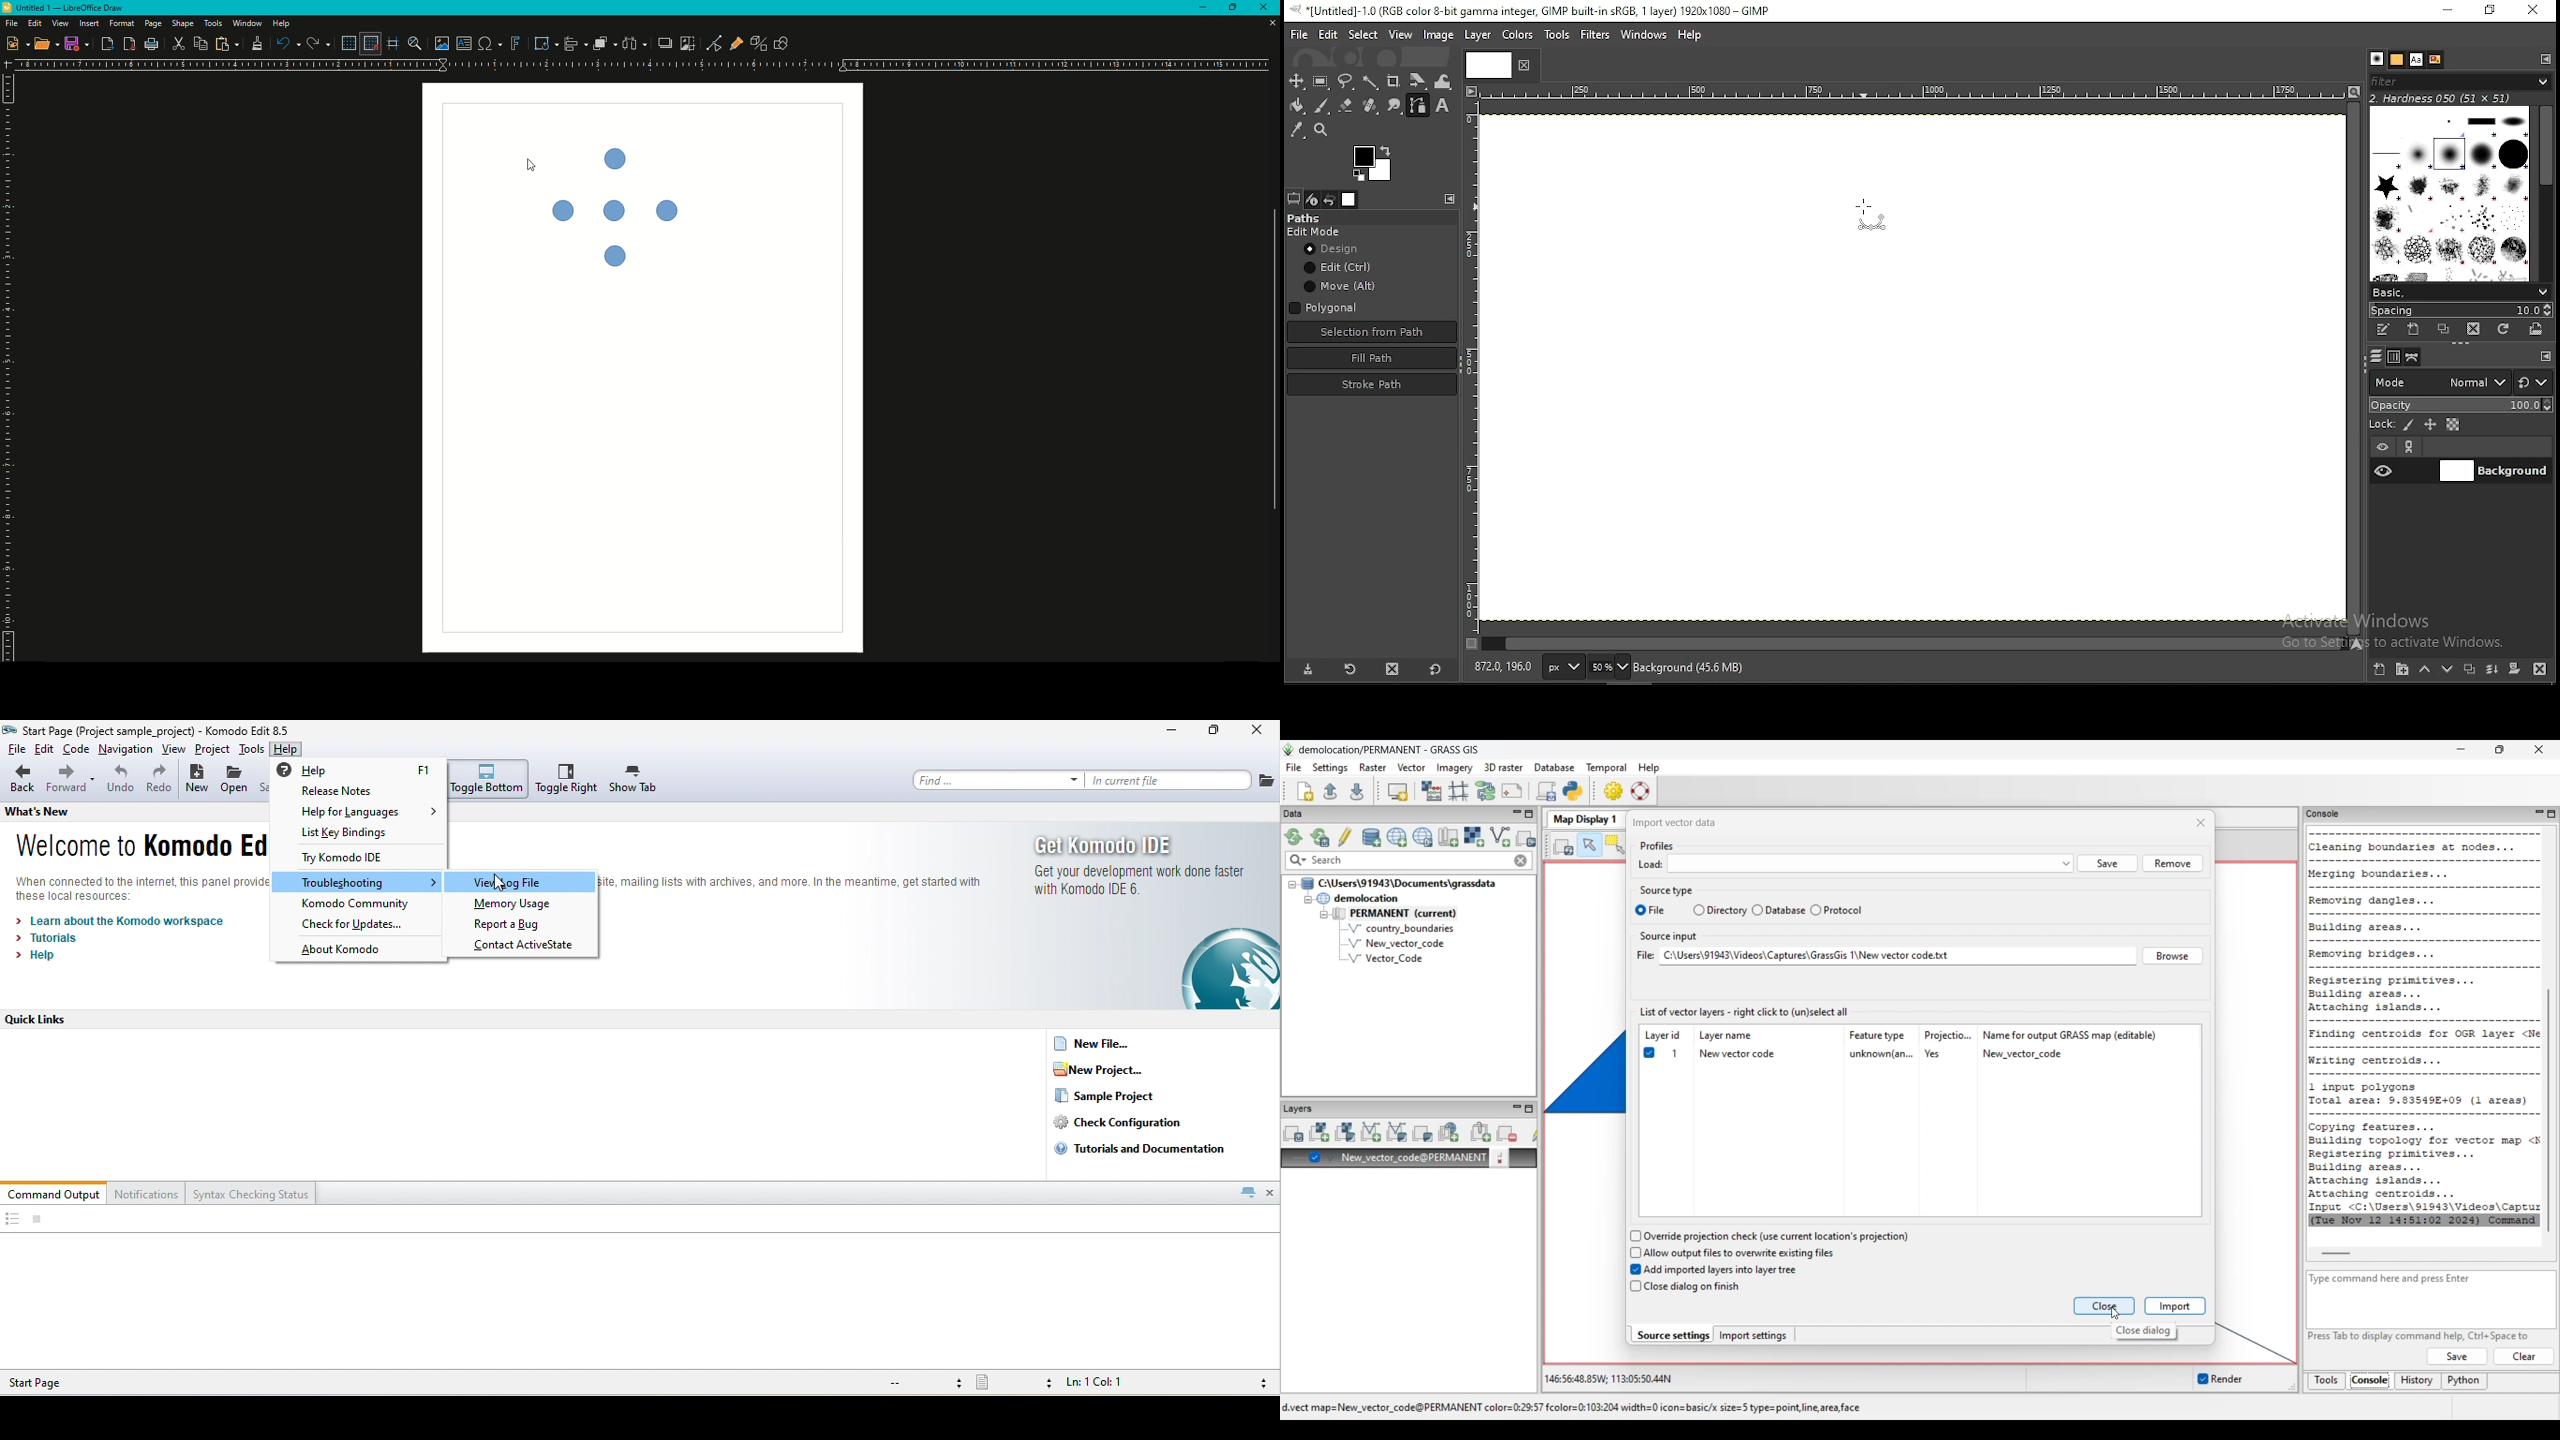 Image resolution: width=2576 pixels, height=1456 pixels. What do you see at coordinates (180, 23) in the screenshot?
I see `Shape` at bounding box center [180, 23].